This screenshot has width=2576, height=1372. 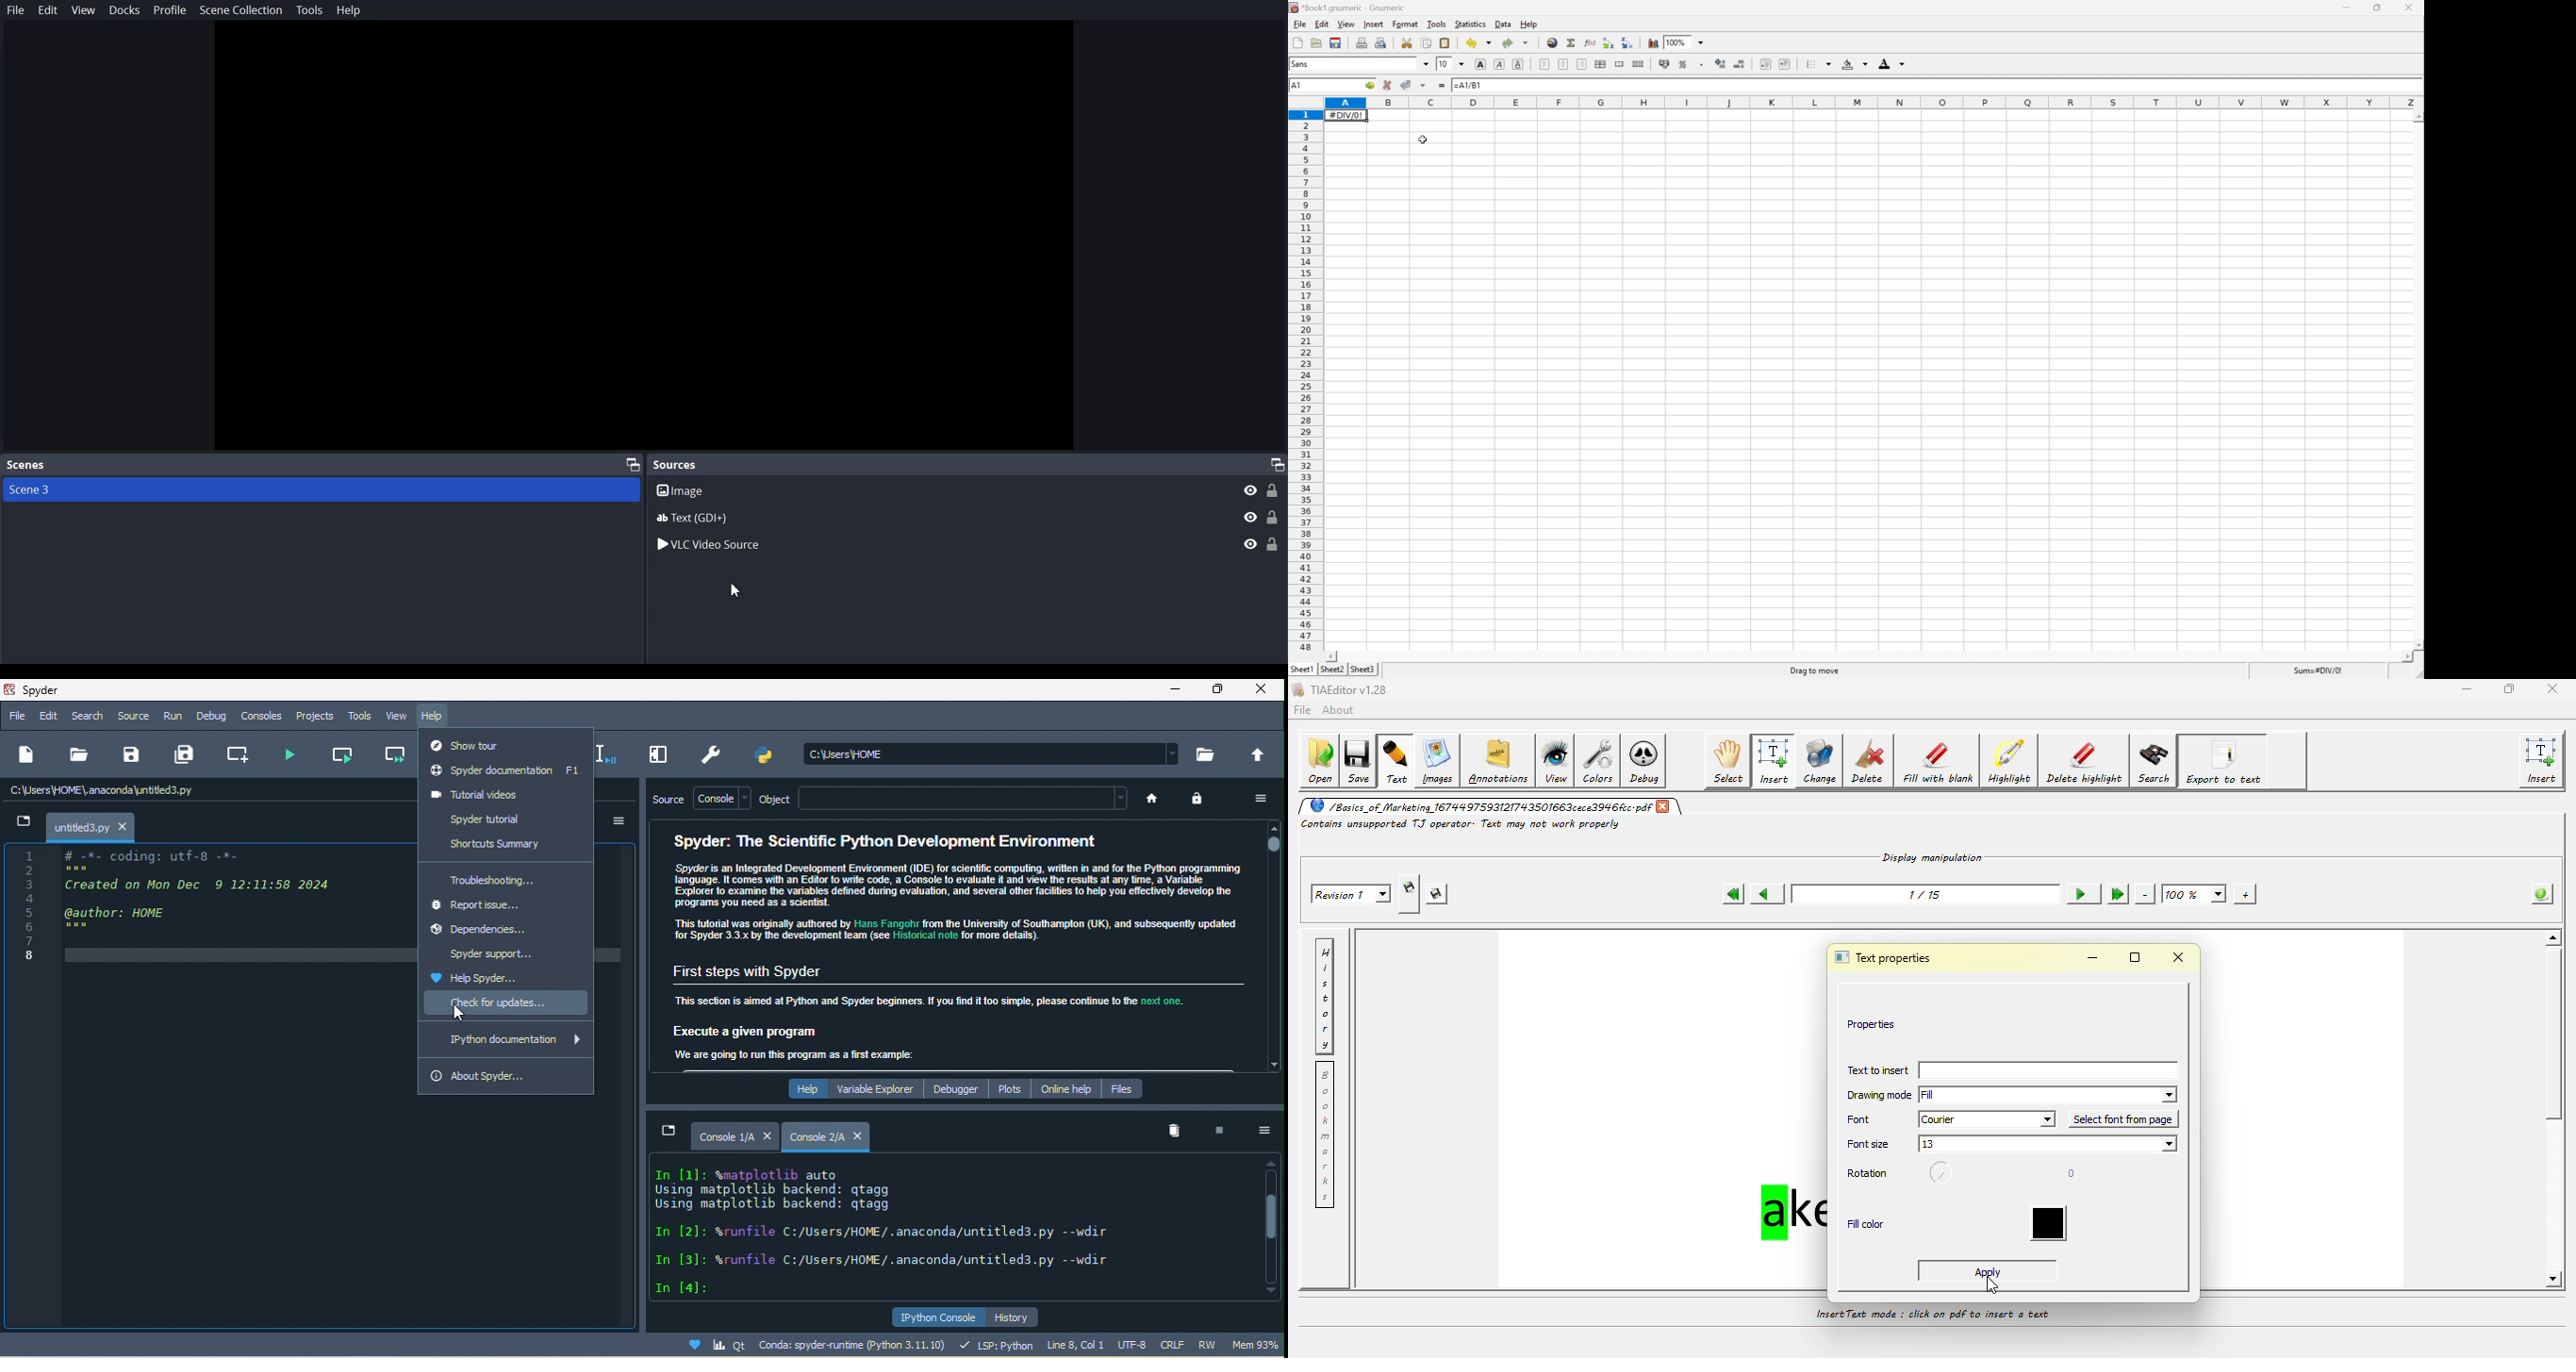 I want to click on Format the selection as accounting, so click(x=1664, y=64).